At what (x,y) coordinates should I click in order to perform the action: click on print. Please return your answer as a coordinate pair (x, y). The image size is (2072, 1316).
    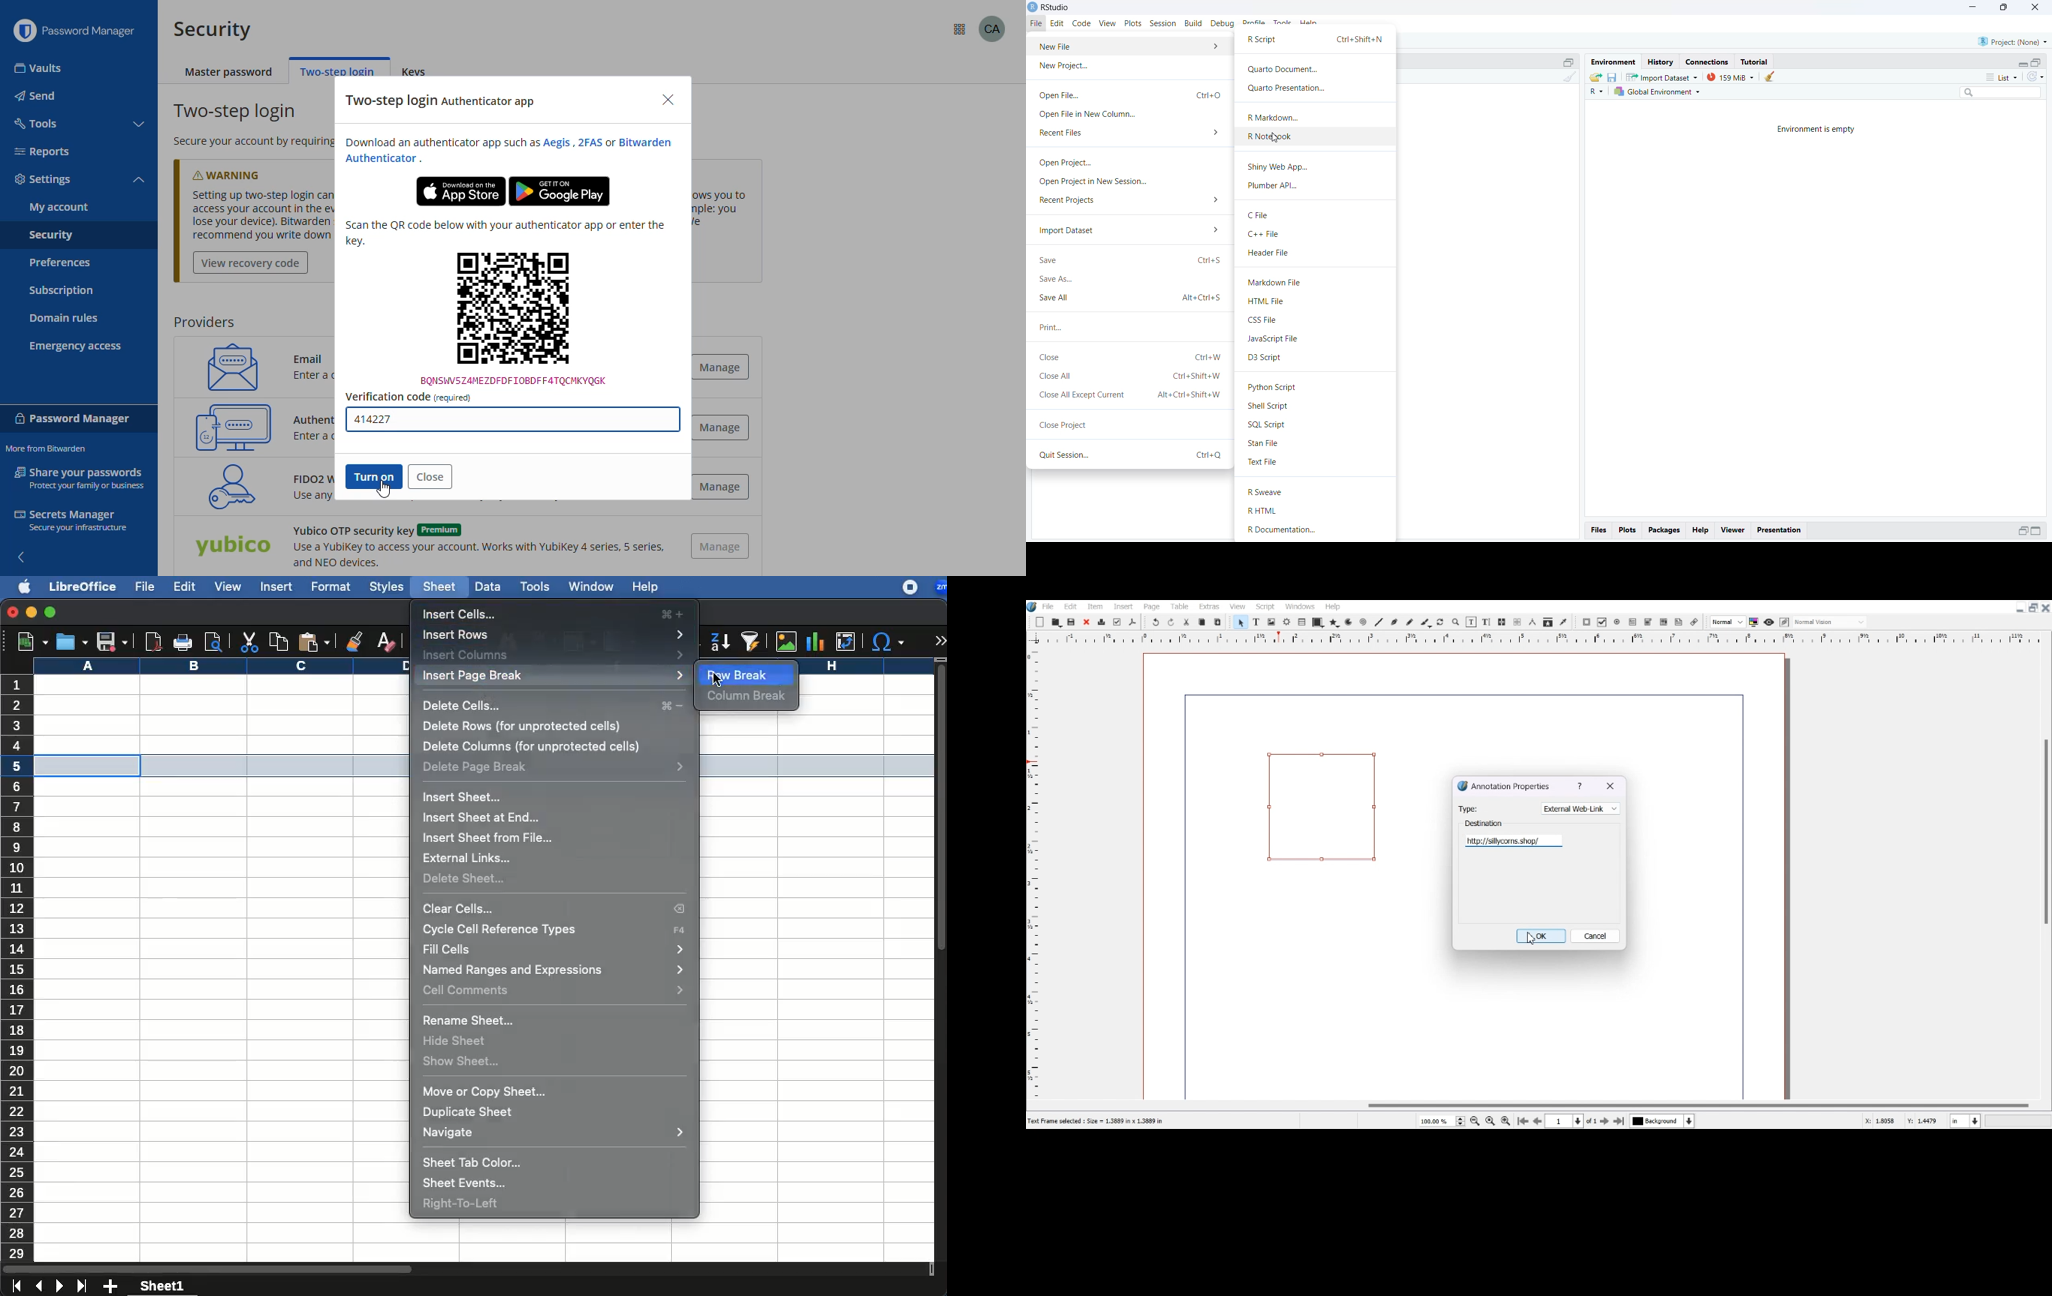
    Looking at the image, I should click on (184, 643).